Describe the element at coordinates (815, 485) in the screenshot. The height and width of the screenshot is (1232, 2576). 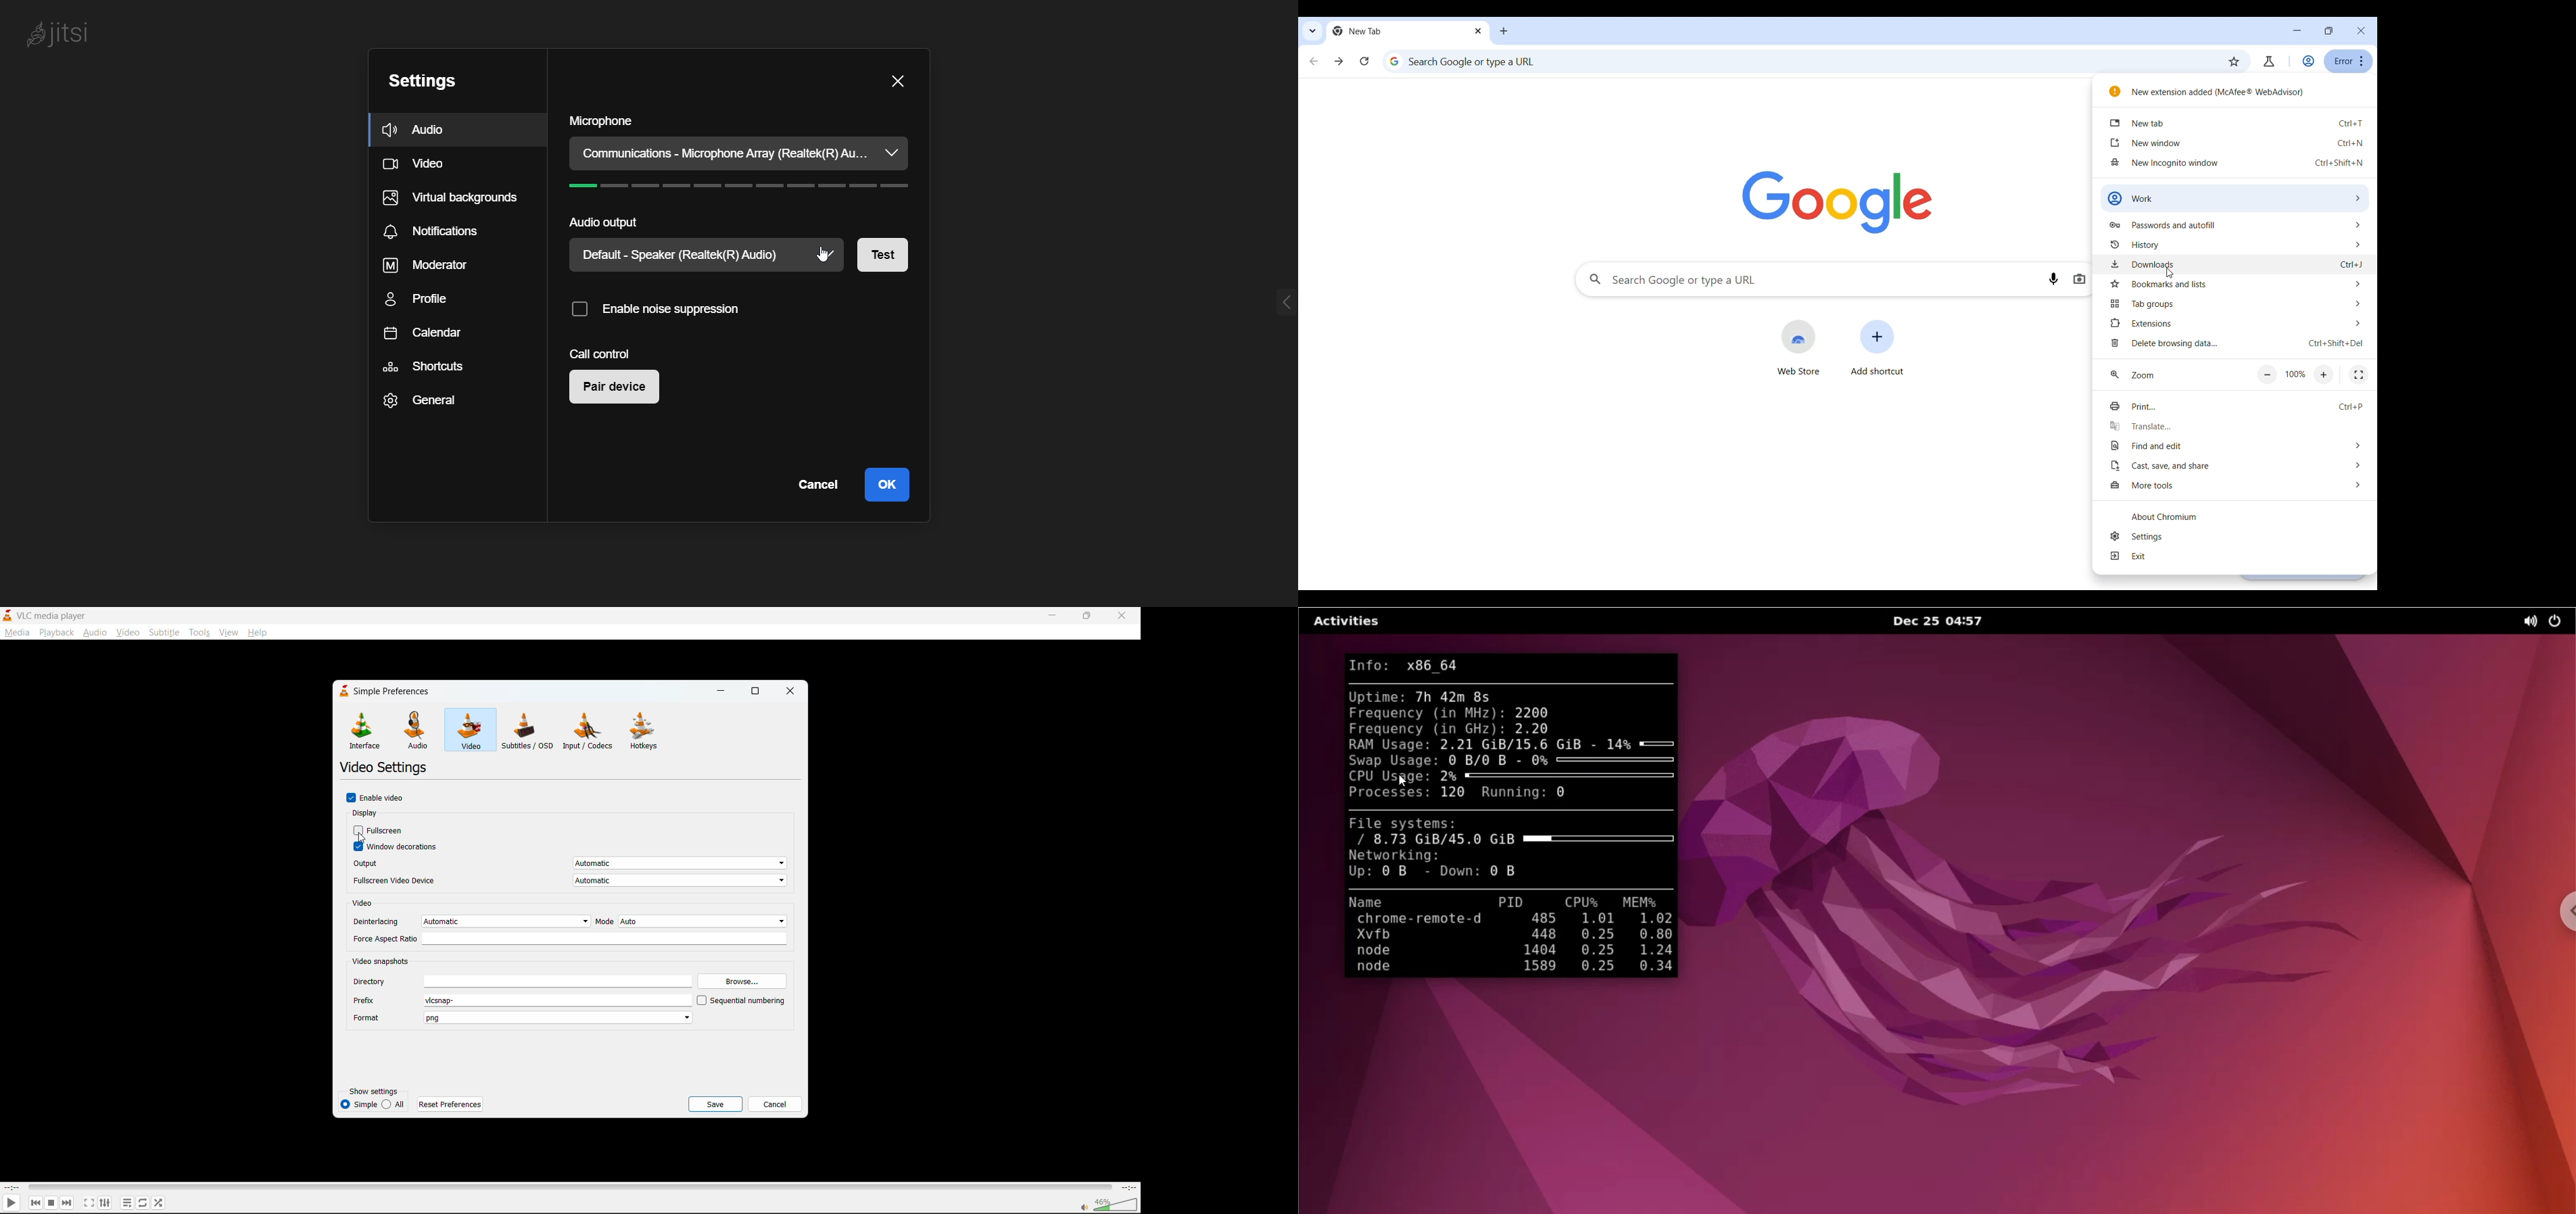
I see `cancel` at that location.